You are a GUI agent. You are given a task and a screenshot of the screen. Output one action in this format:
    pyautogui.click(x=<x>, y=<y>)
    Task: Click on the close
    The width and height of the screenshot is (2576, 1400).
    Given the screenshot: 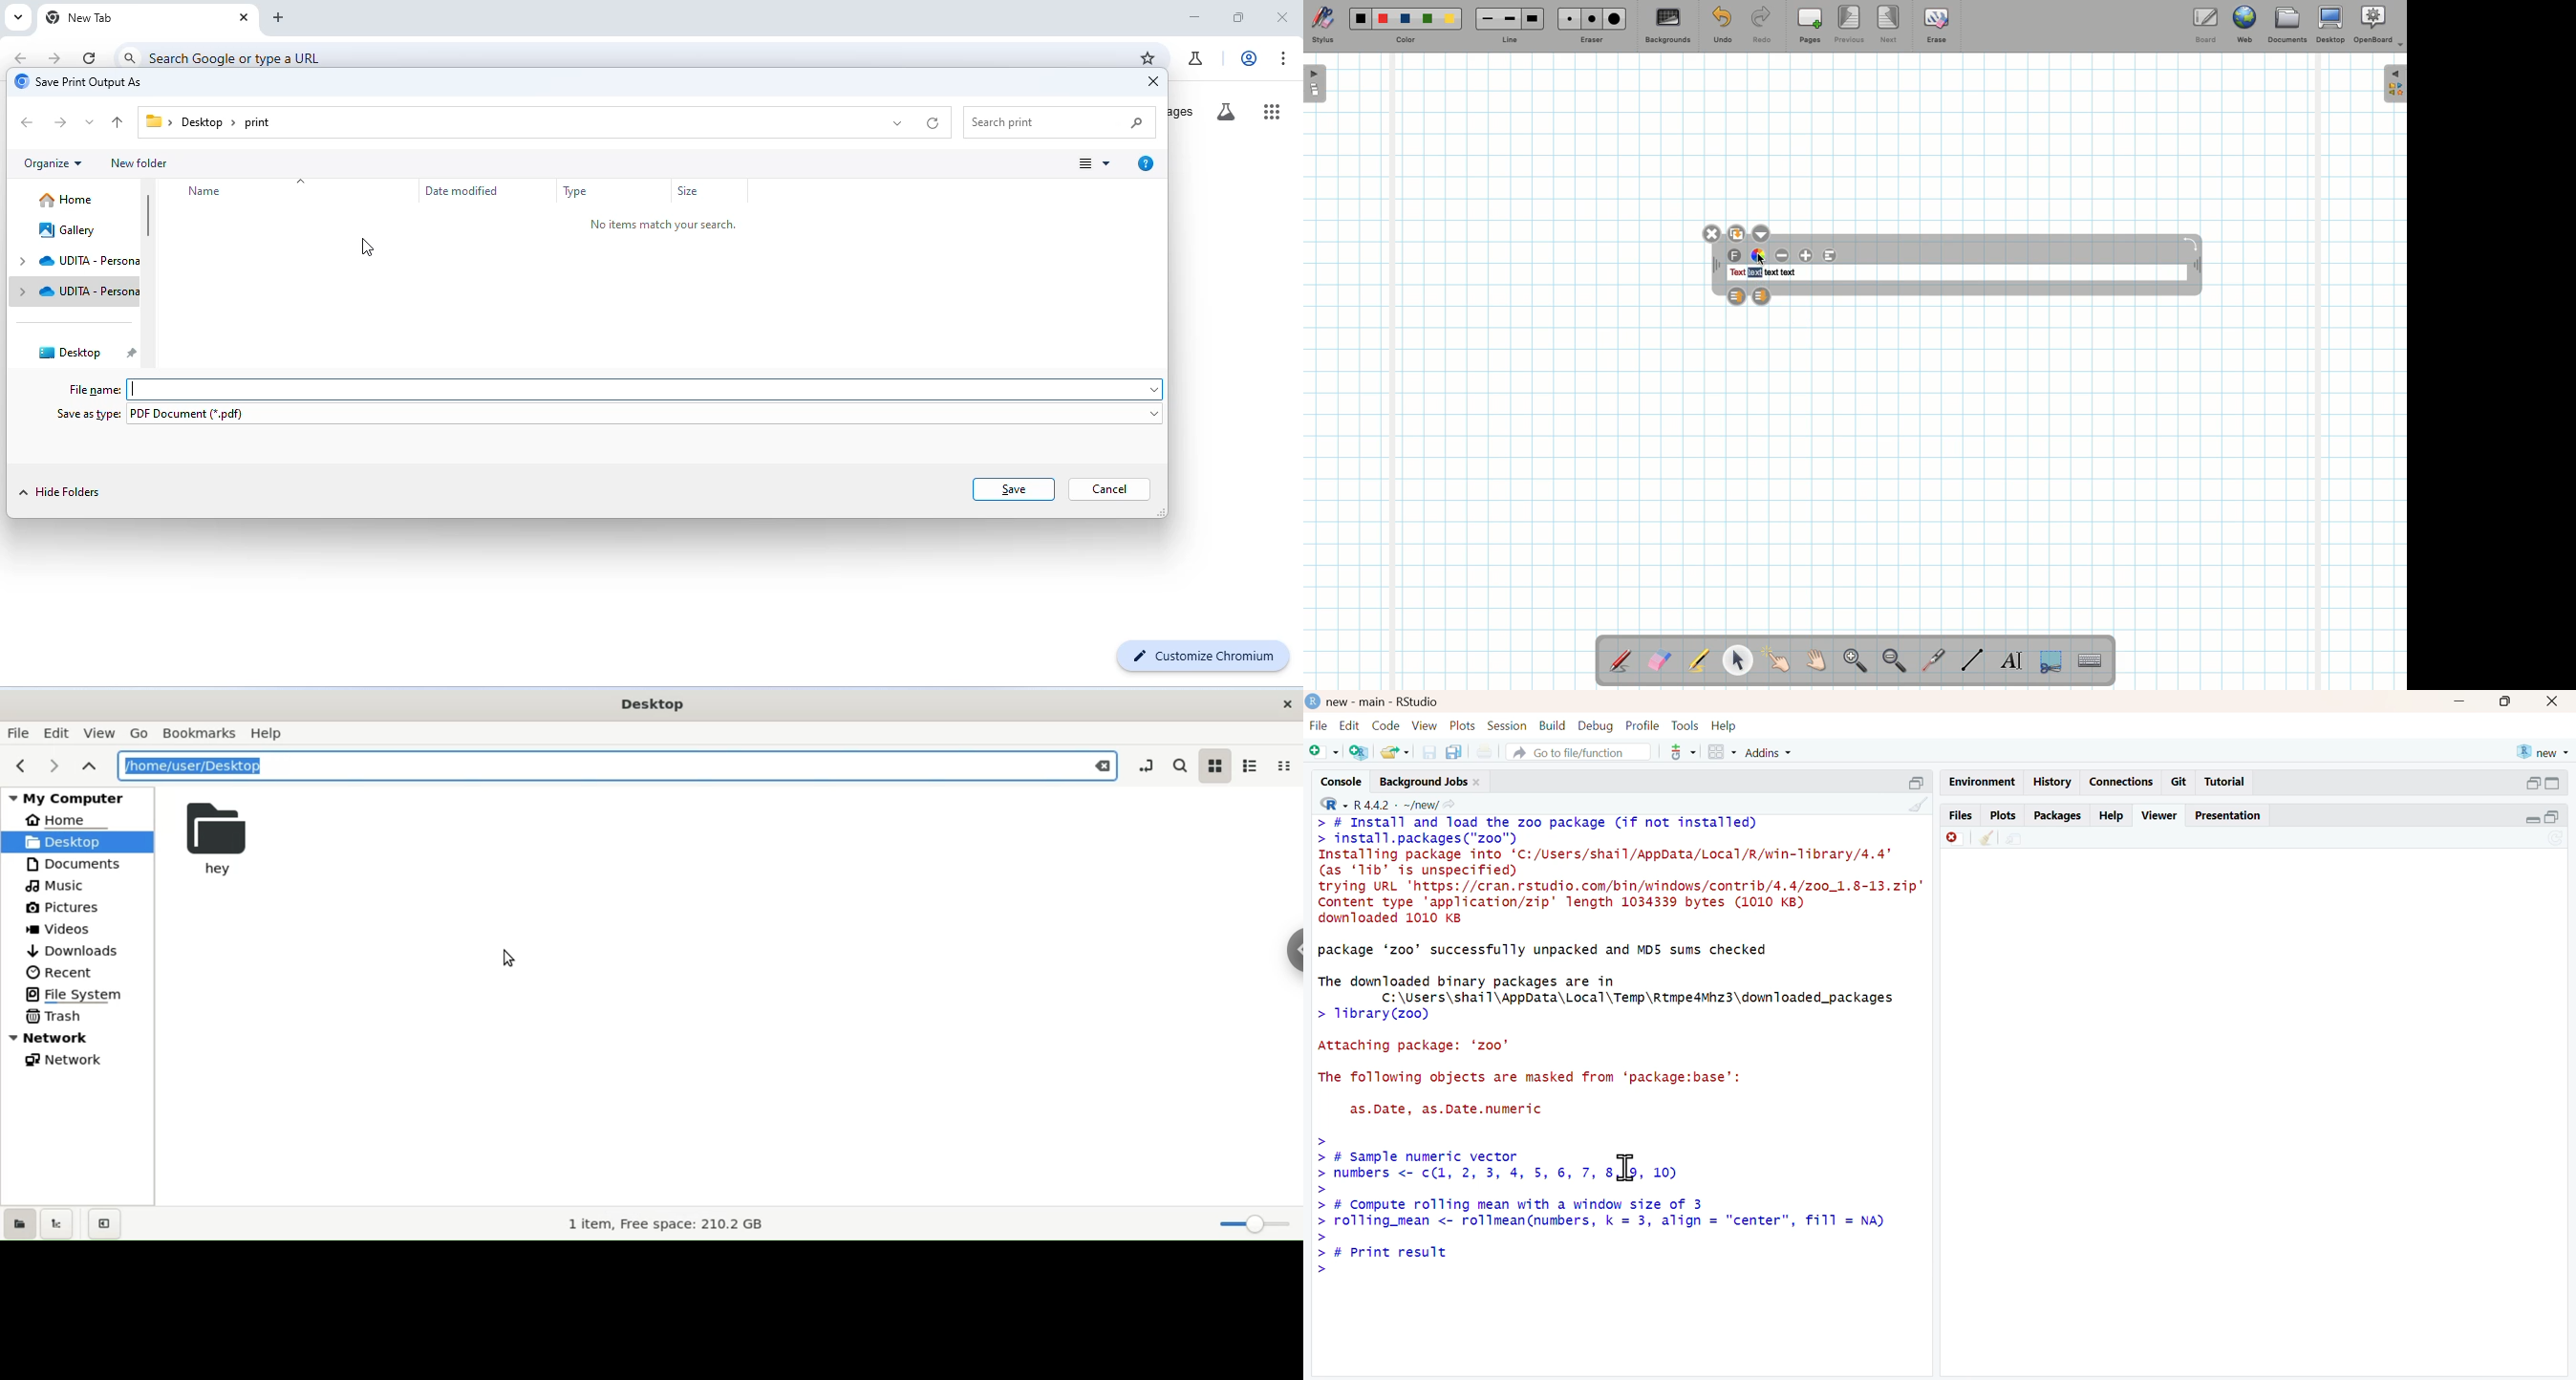 What is the action you would take?
    pyautogui.click(x=1477, y=783)
    